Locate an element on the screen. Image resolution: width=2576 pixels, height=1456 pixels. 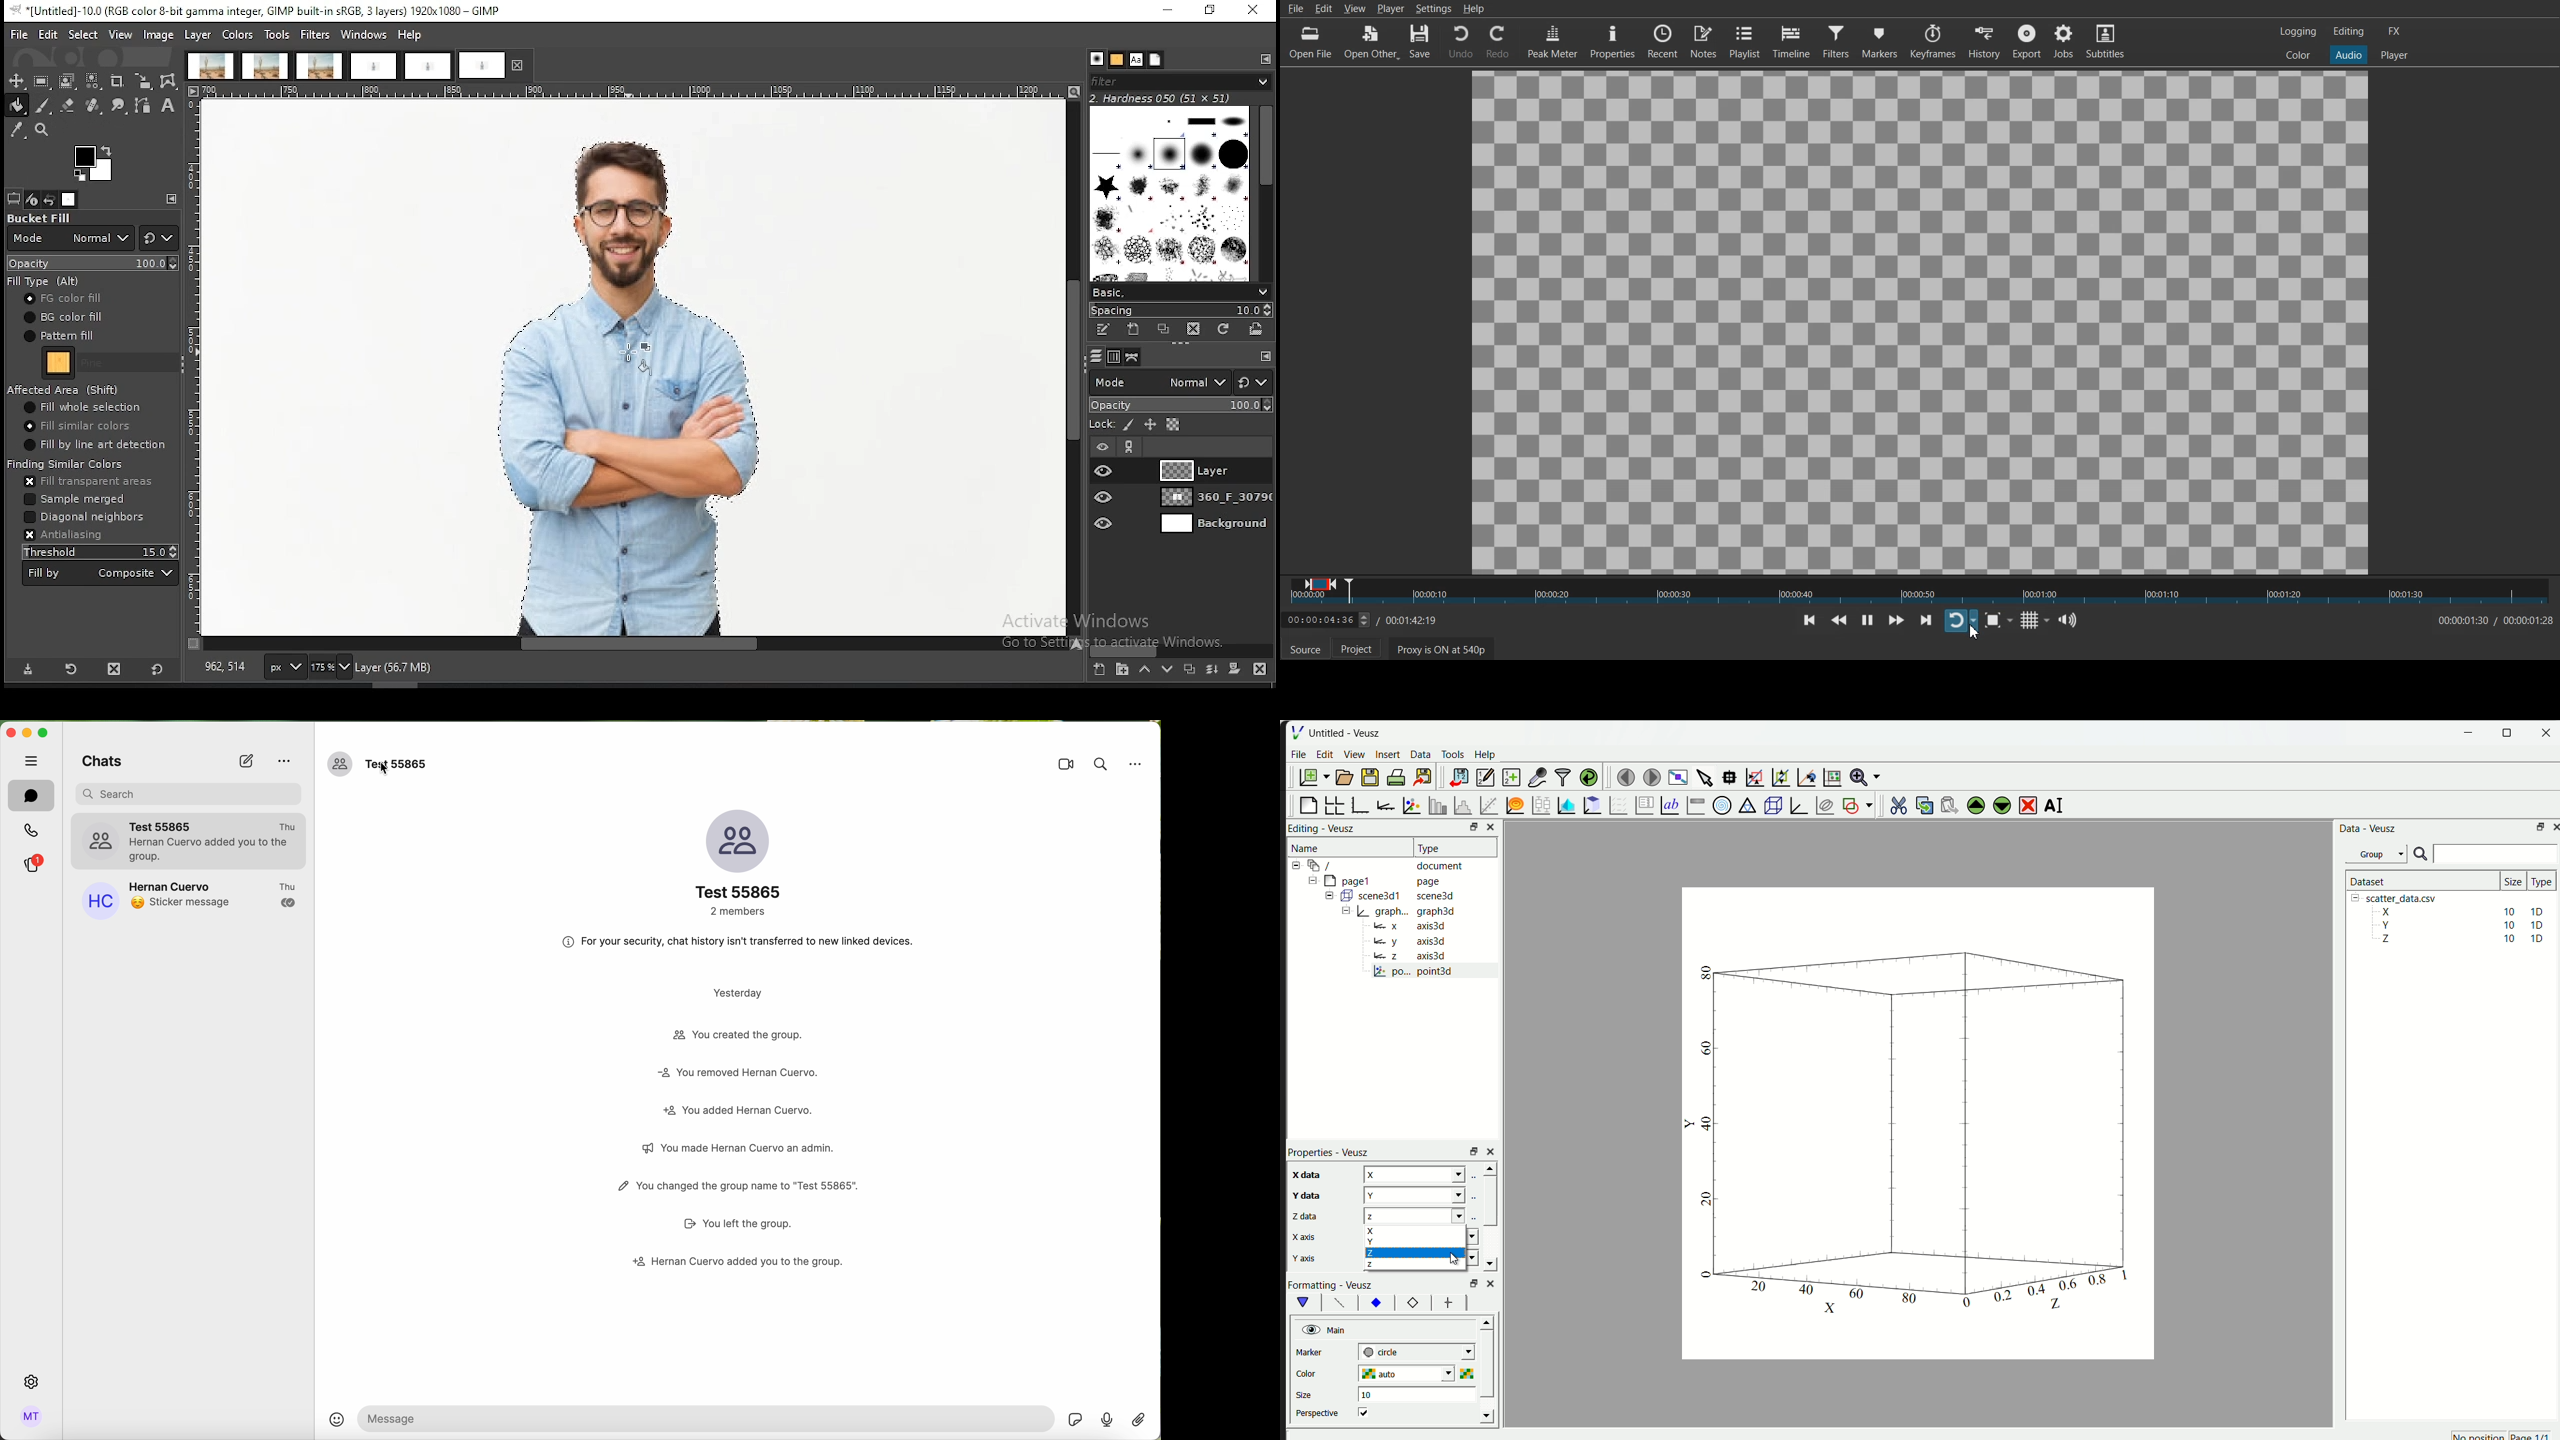
Open Other is located at coordinates (1372, 41).